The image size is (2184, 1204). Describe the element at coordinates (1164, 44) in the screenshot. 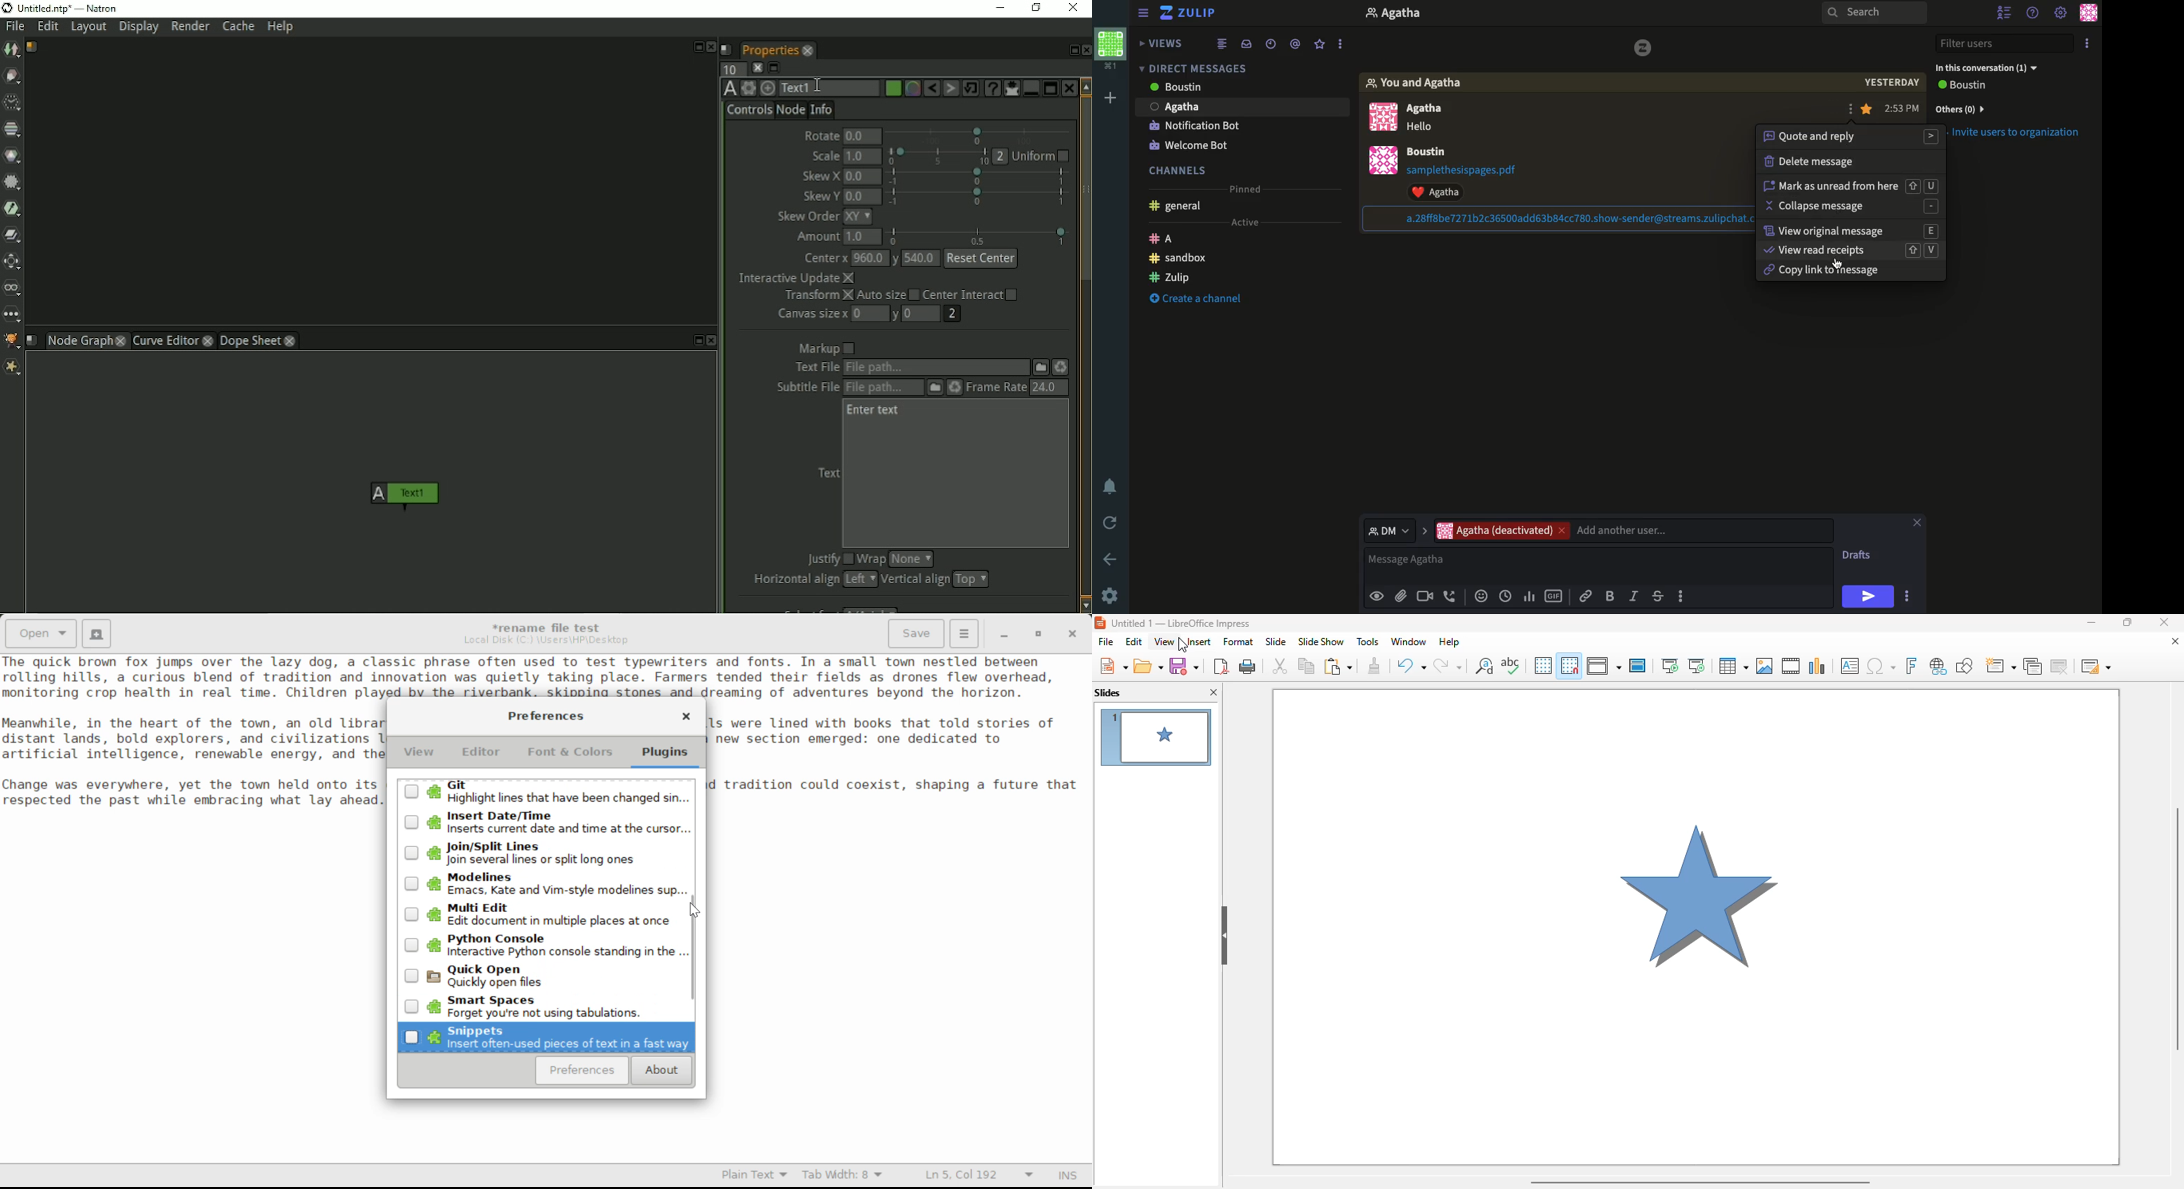

I see `Views` at that location.